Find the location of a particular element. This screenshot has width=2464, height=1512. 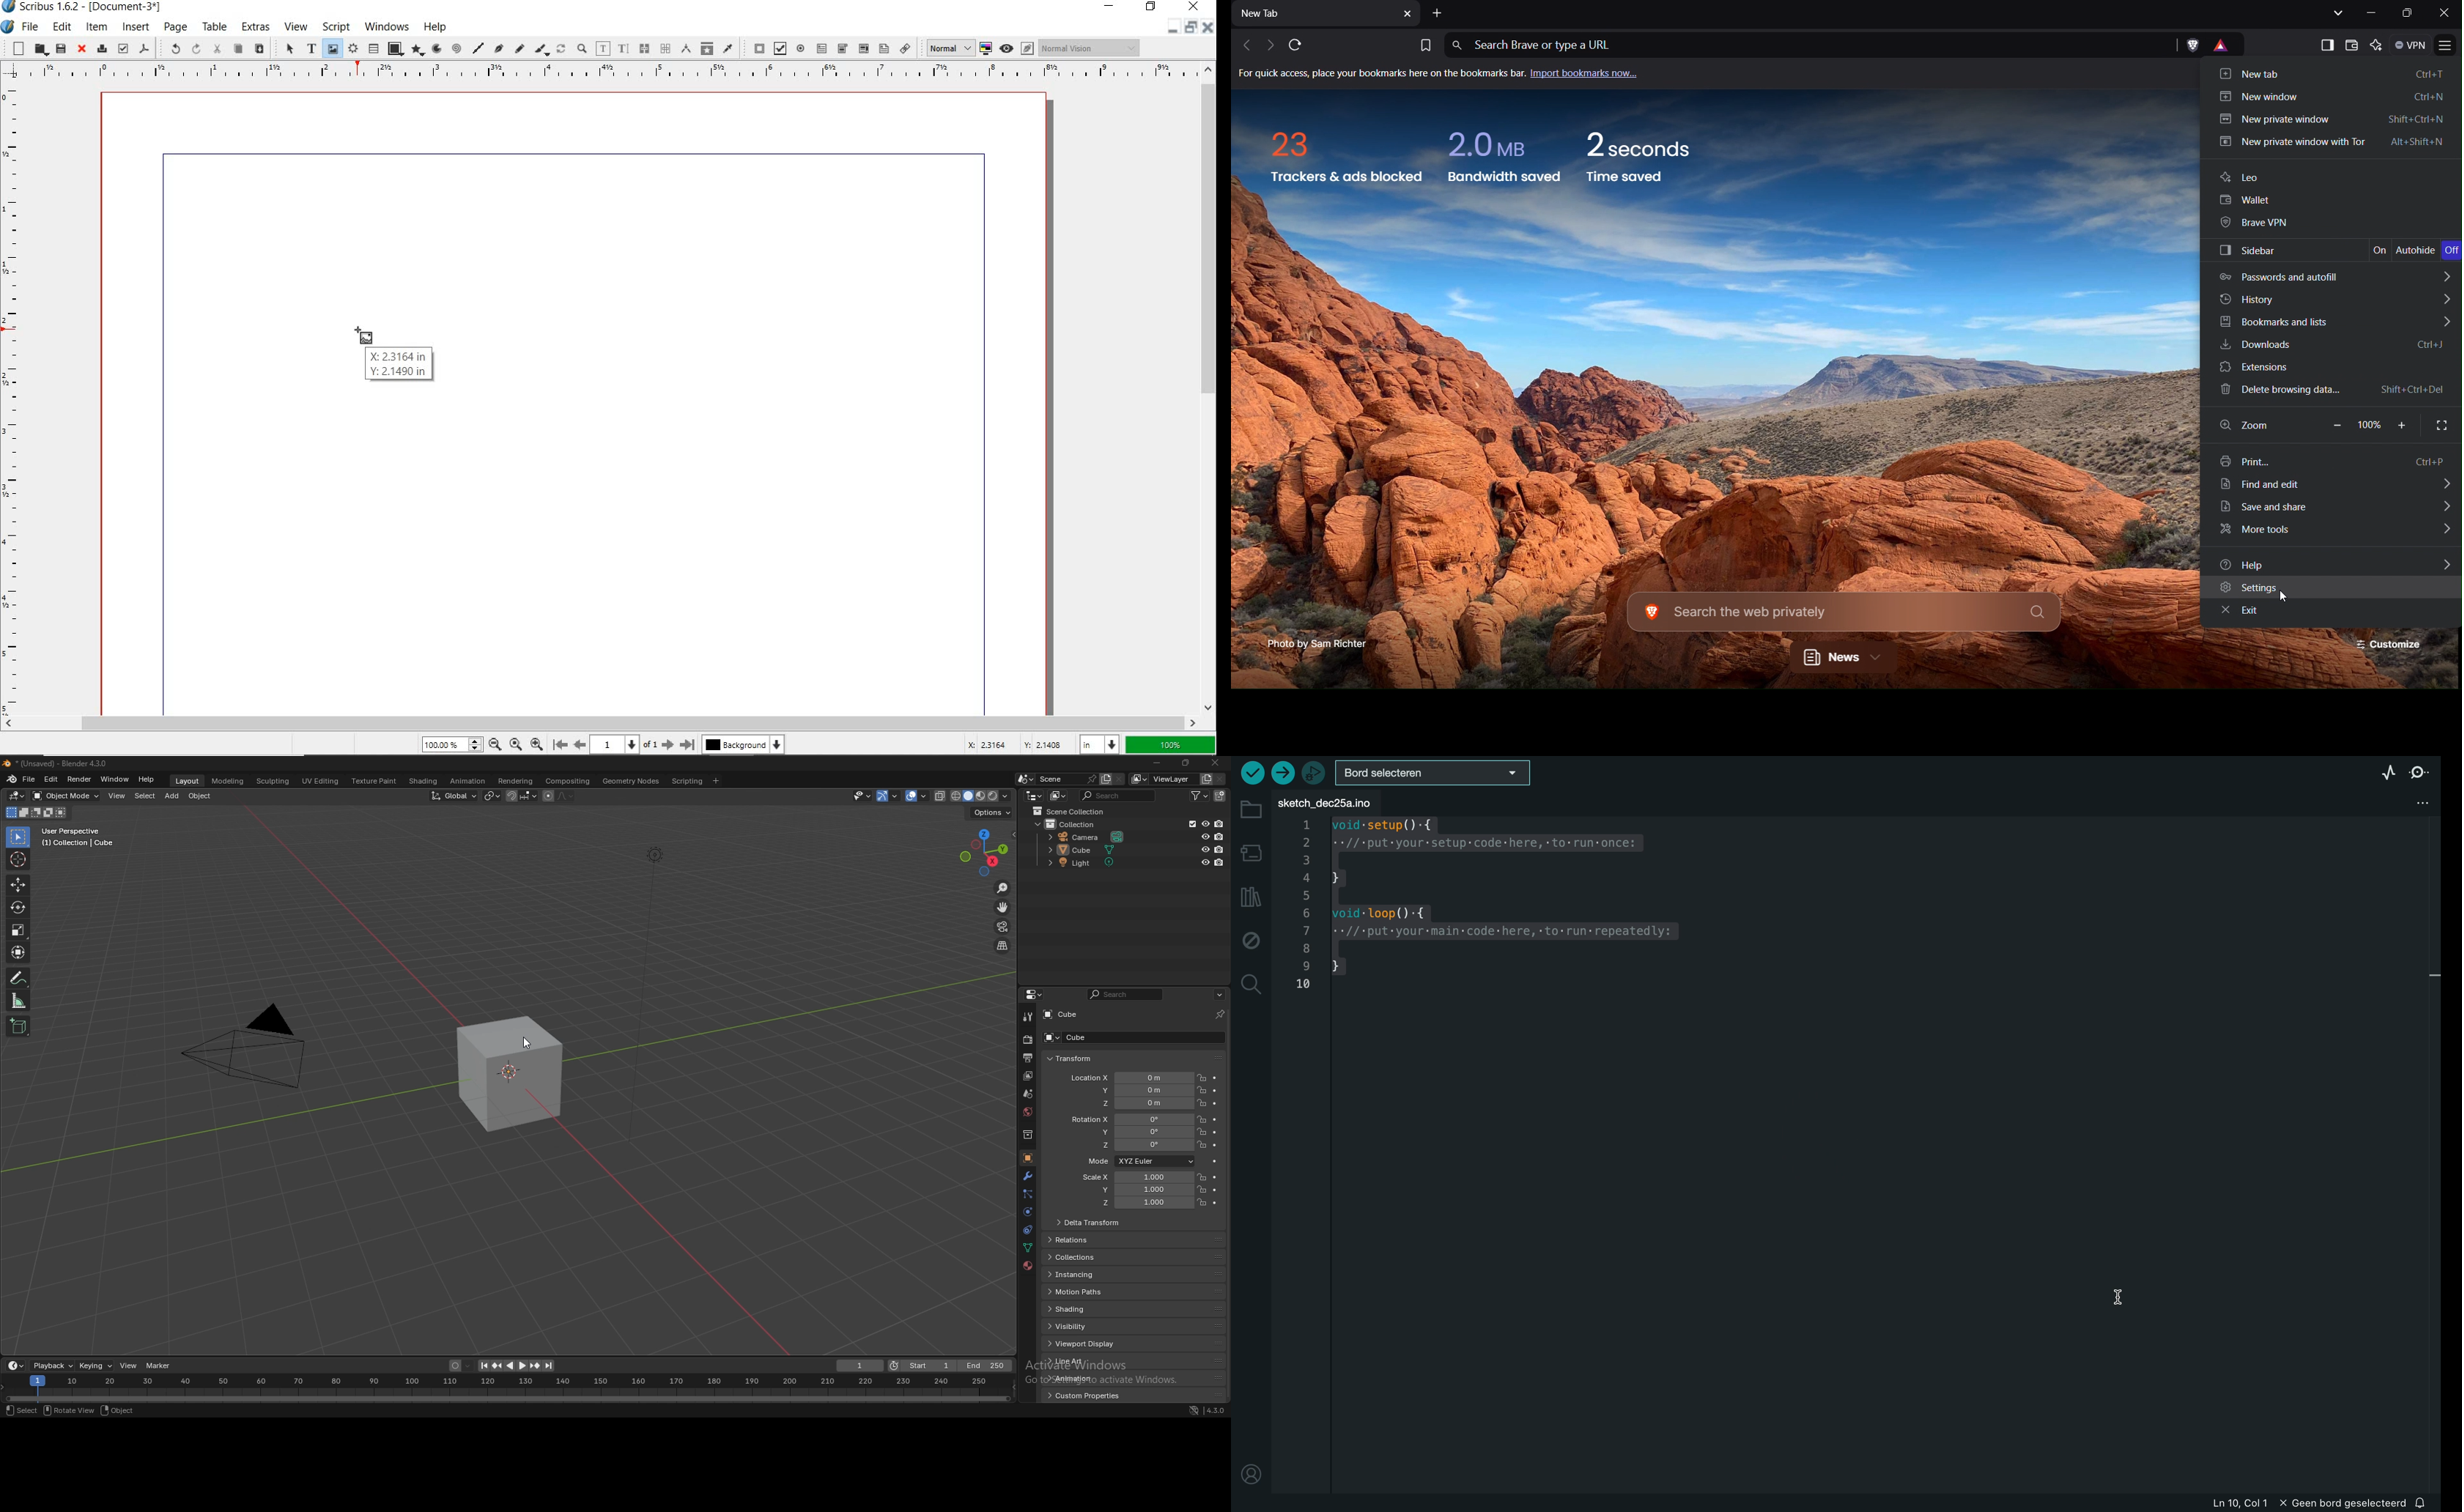

object is located at coordinates (120, 1410).